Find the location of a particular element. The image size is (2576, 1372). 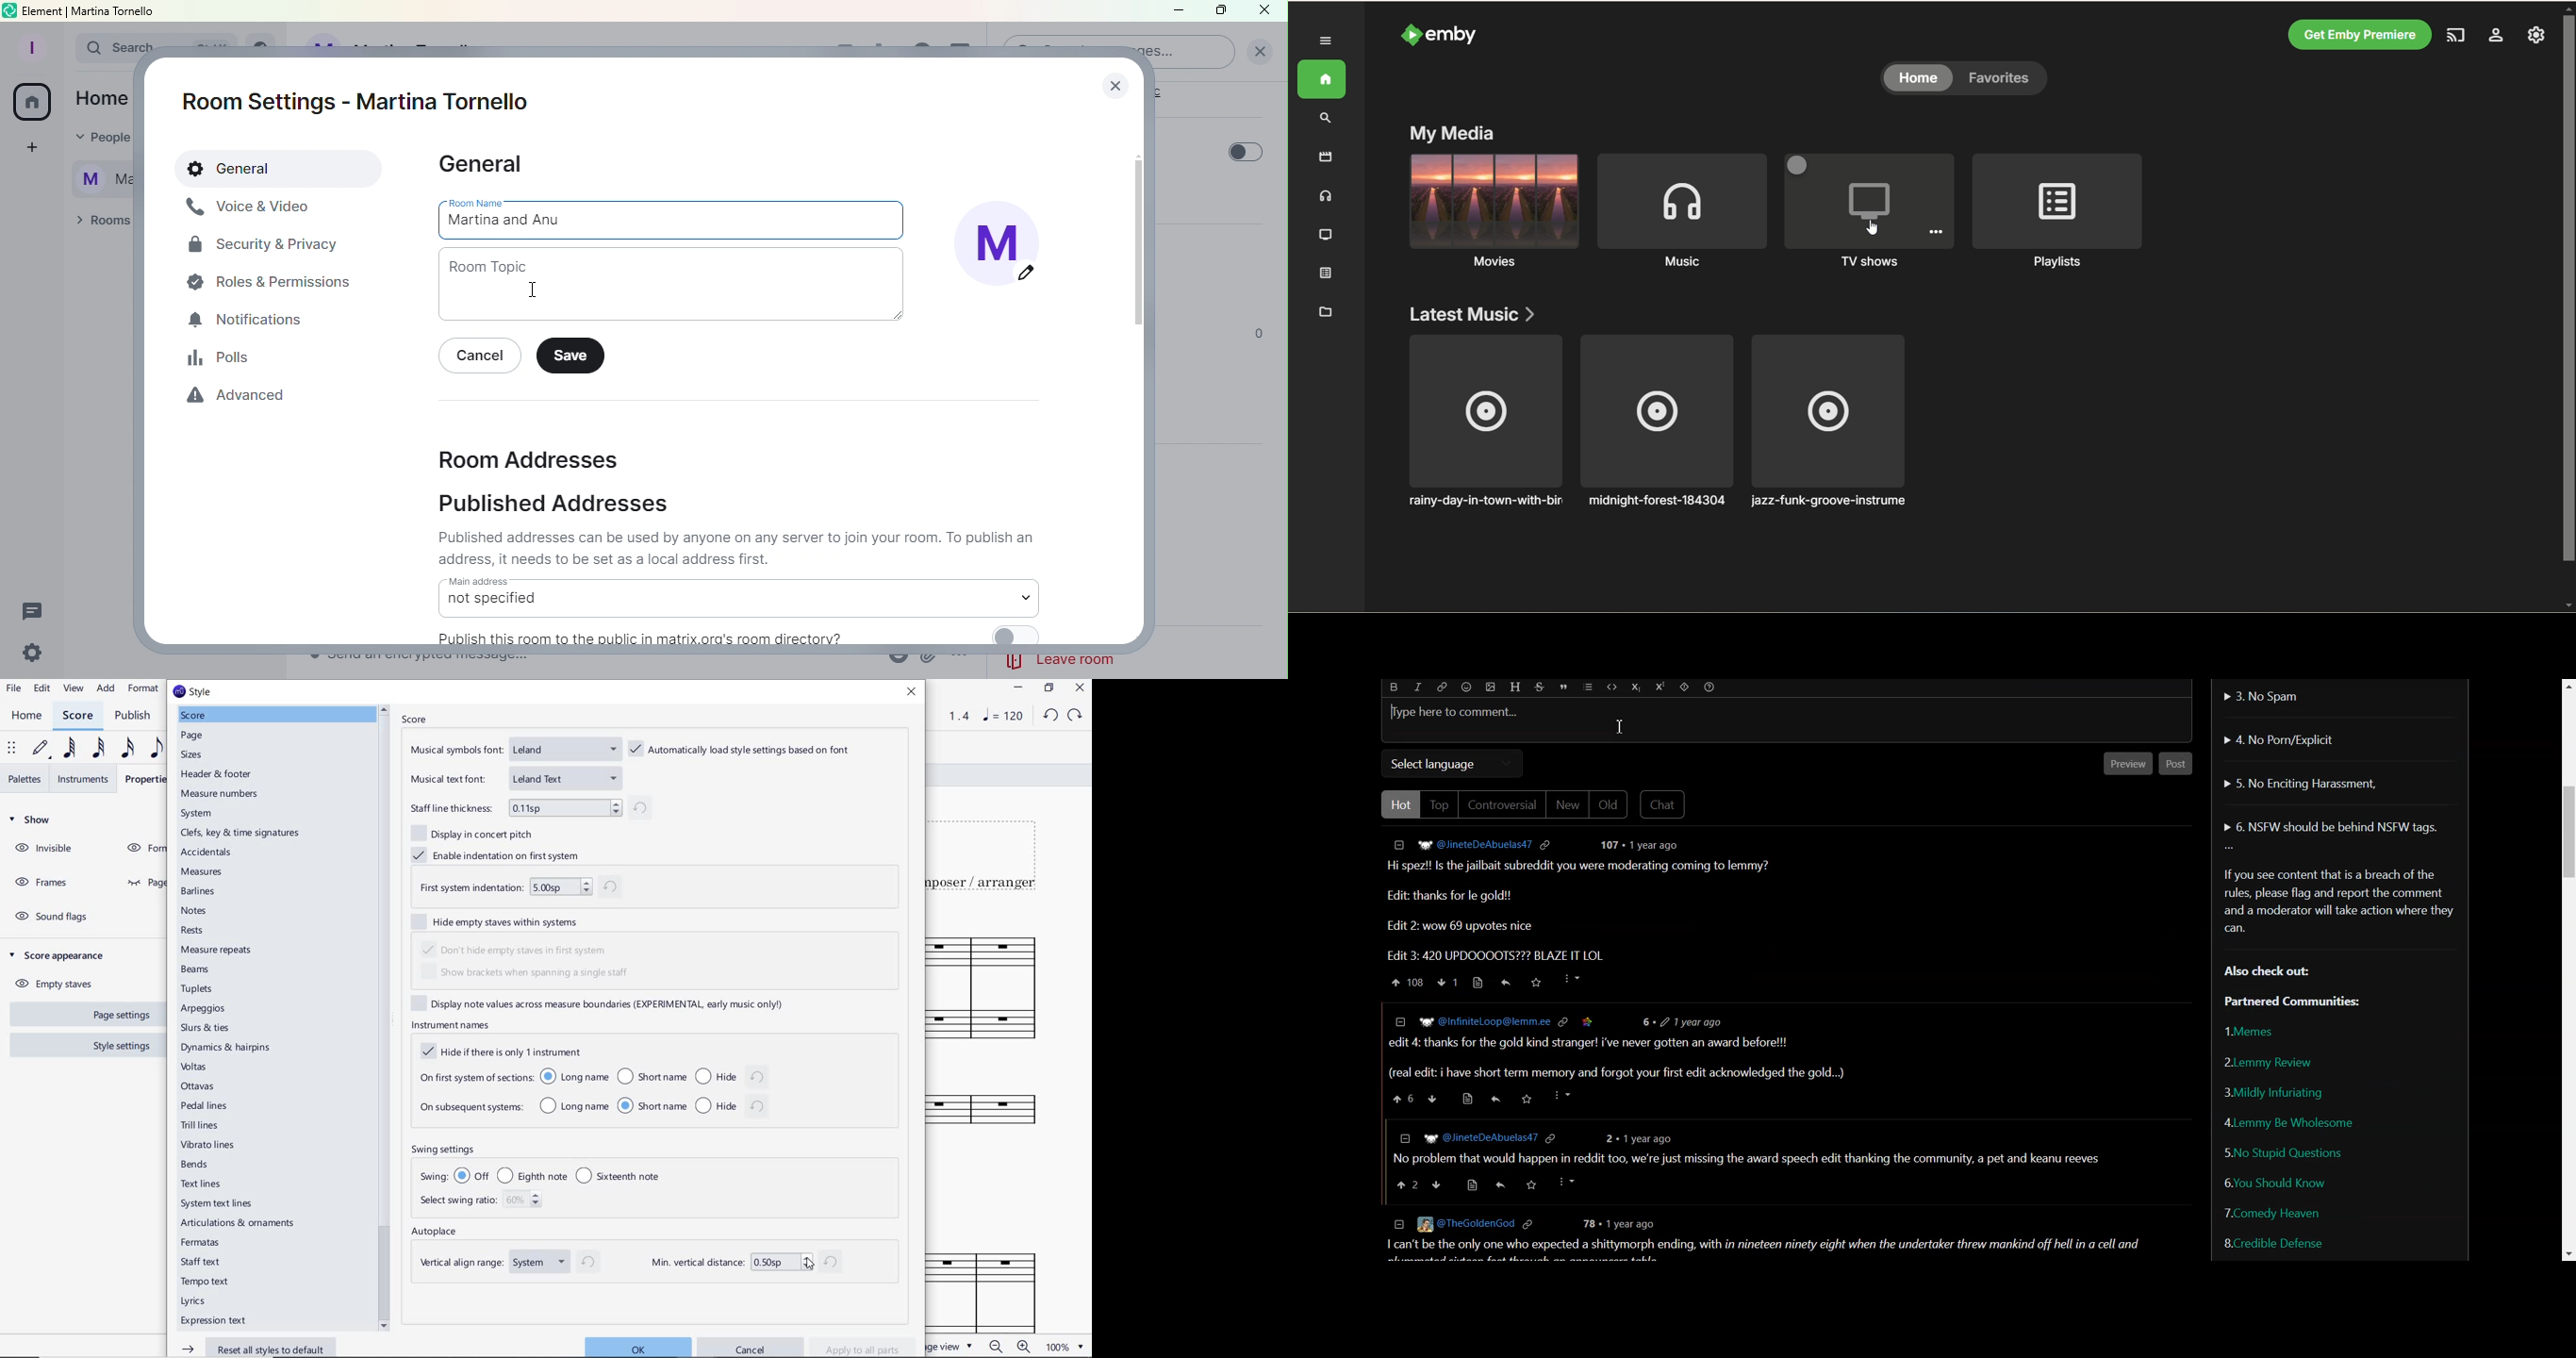

short name is located at coordinates (652, 1105).